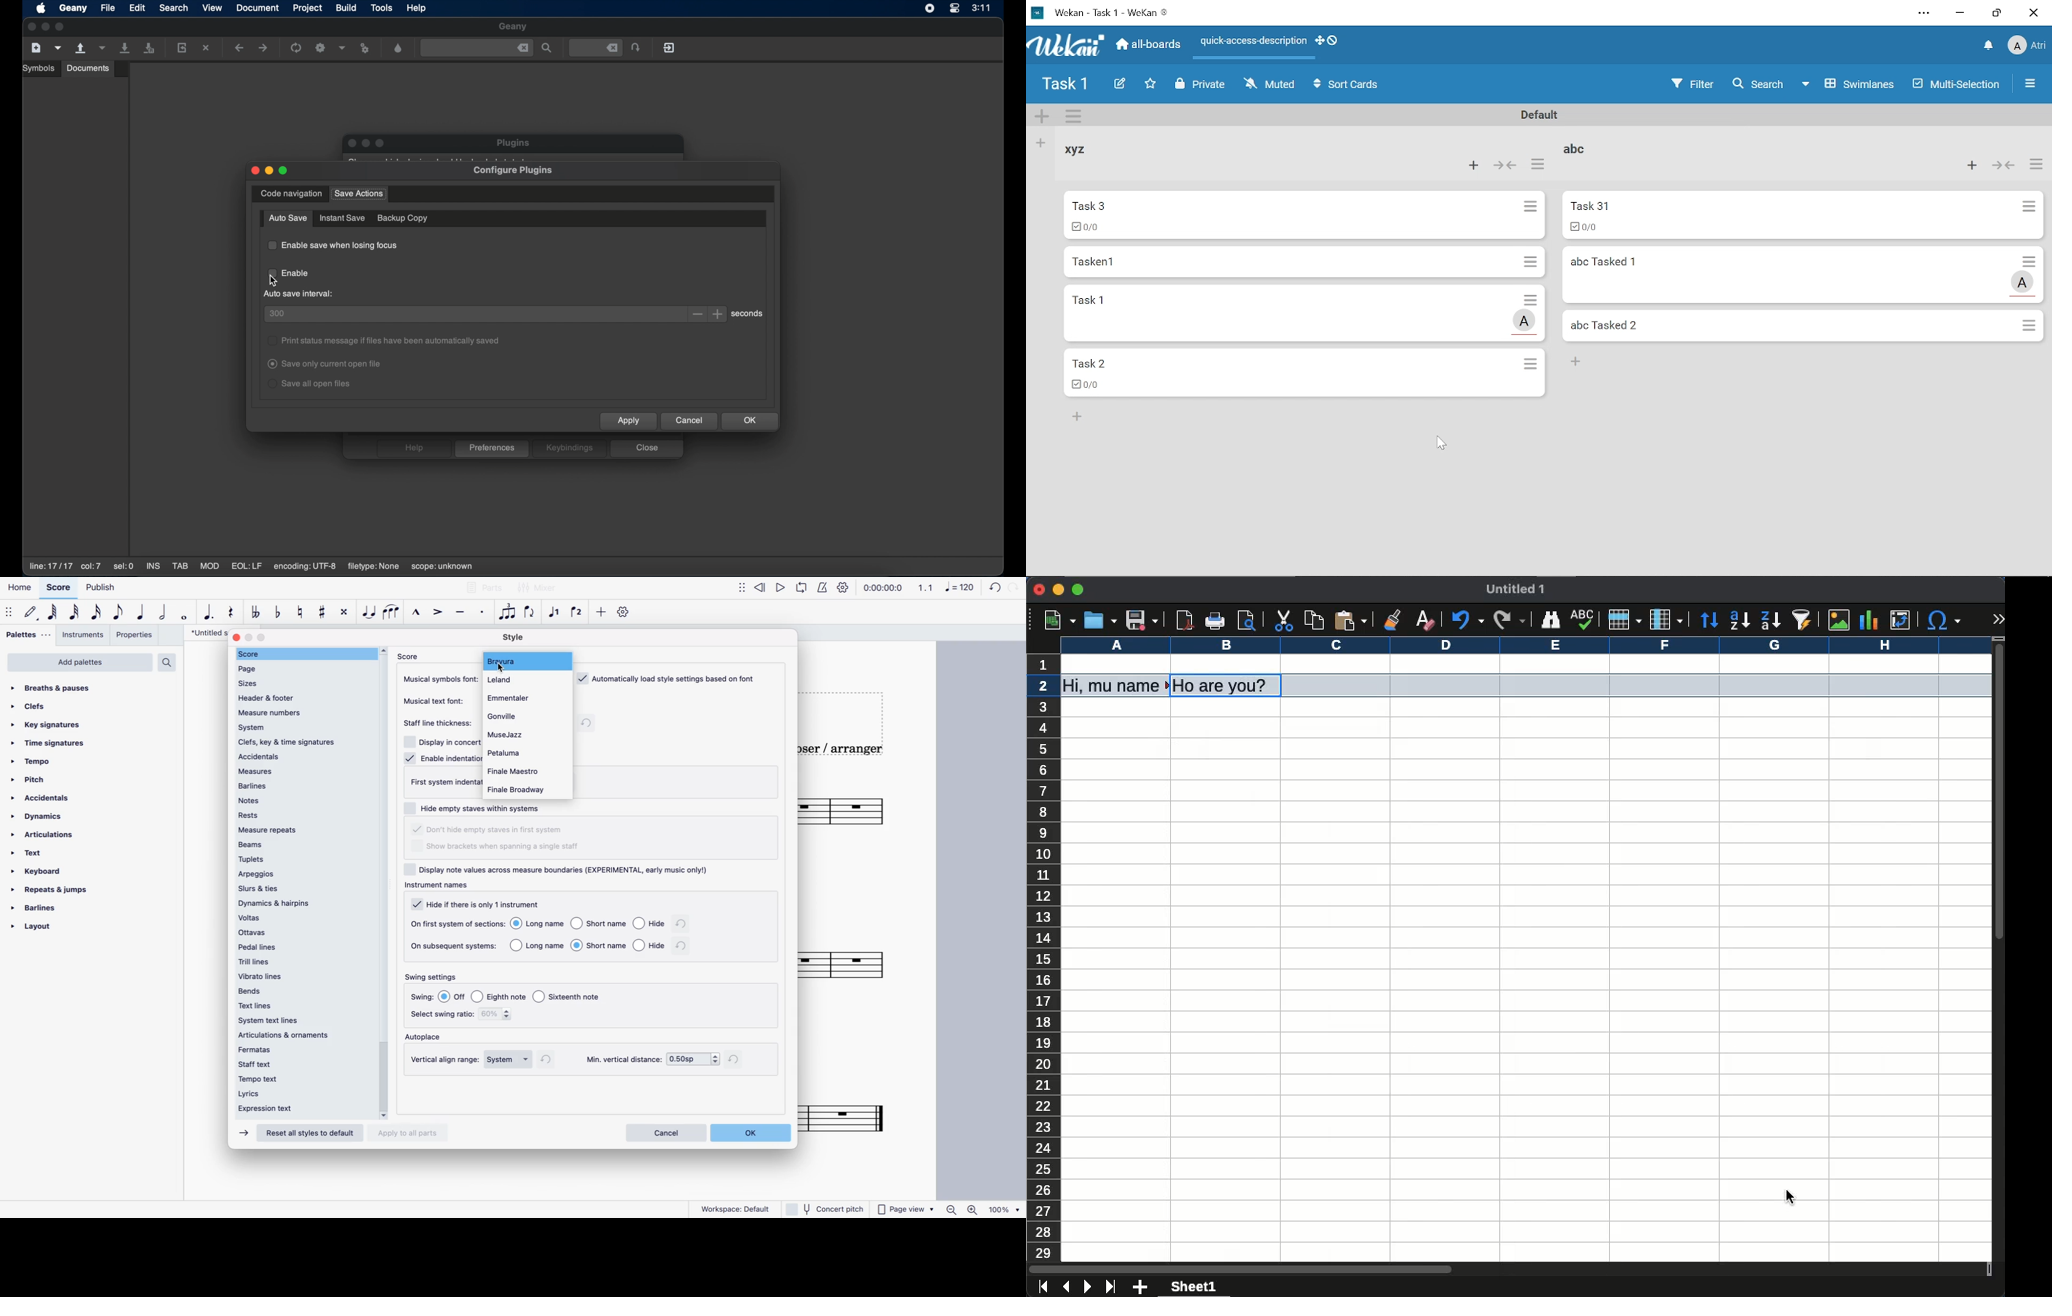  I want to click on move, so click(9, 612).